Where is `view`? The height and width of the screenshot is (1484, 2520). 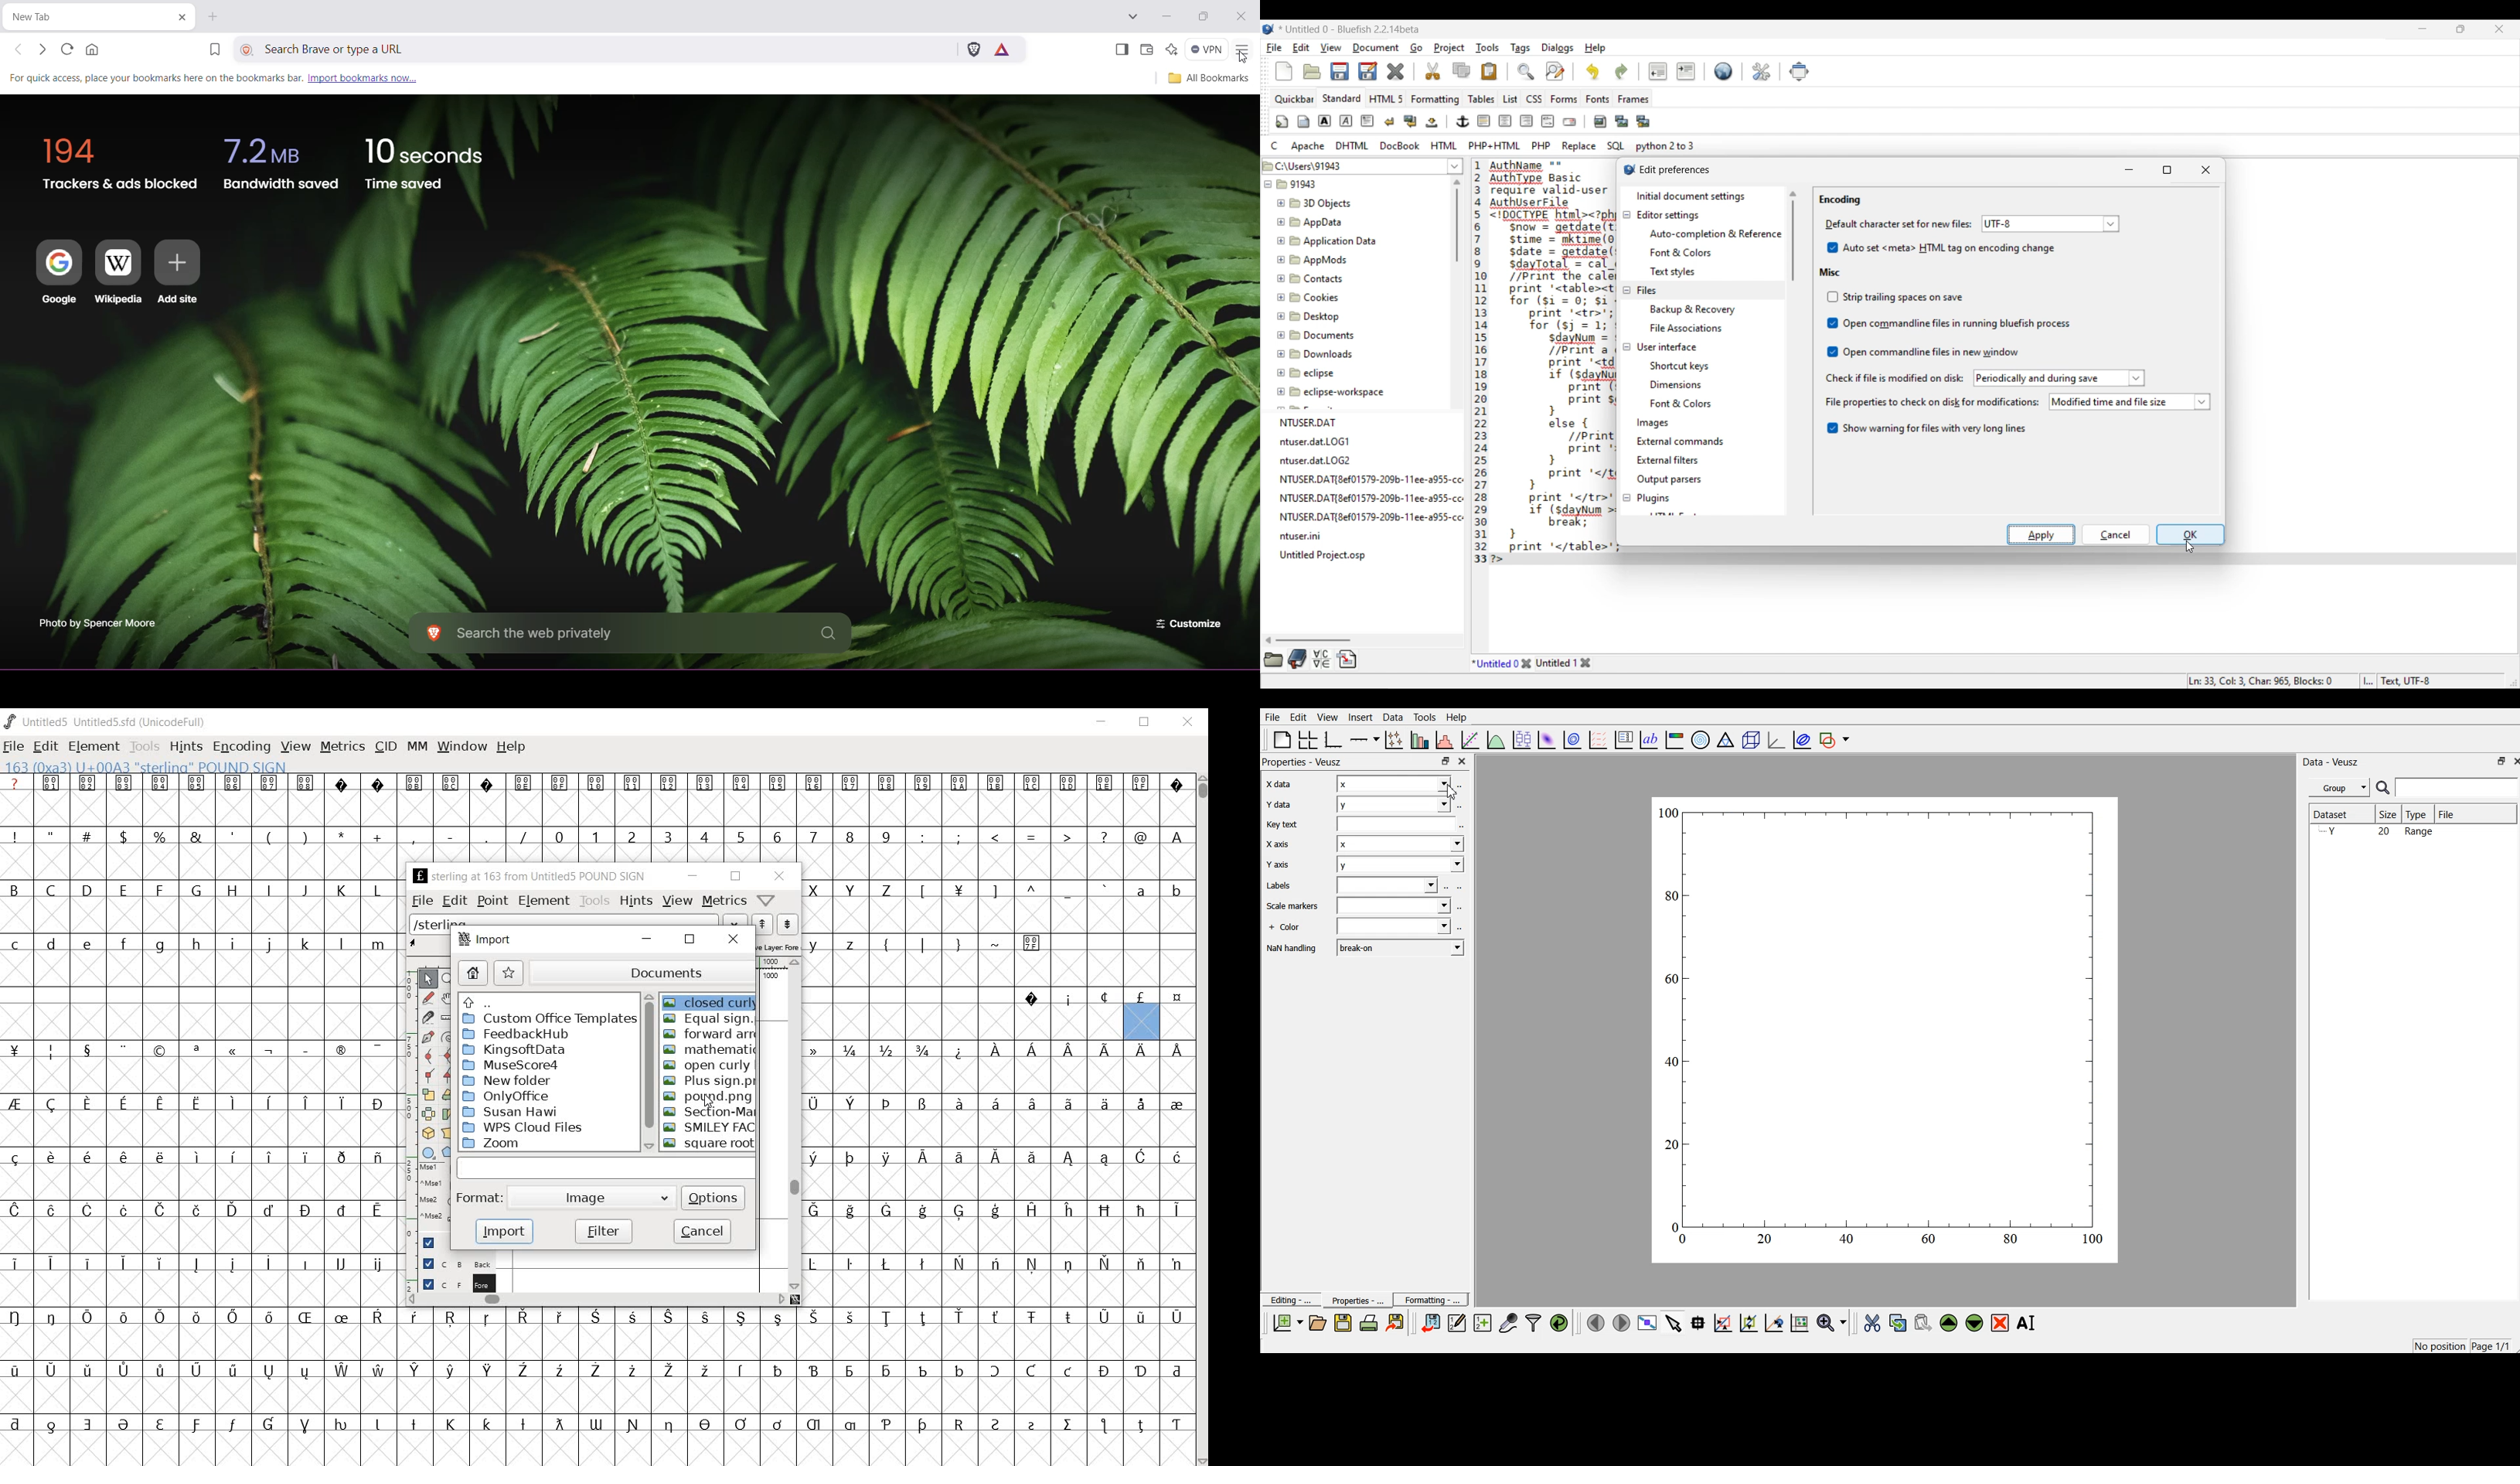 view is located at coordinates (677, 901).